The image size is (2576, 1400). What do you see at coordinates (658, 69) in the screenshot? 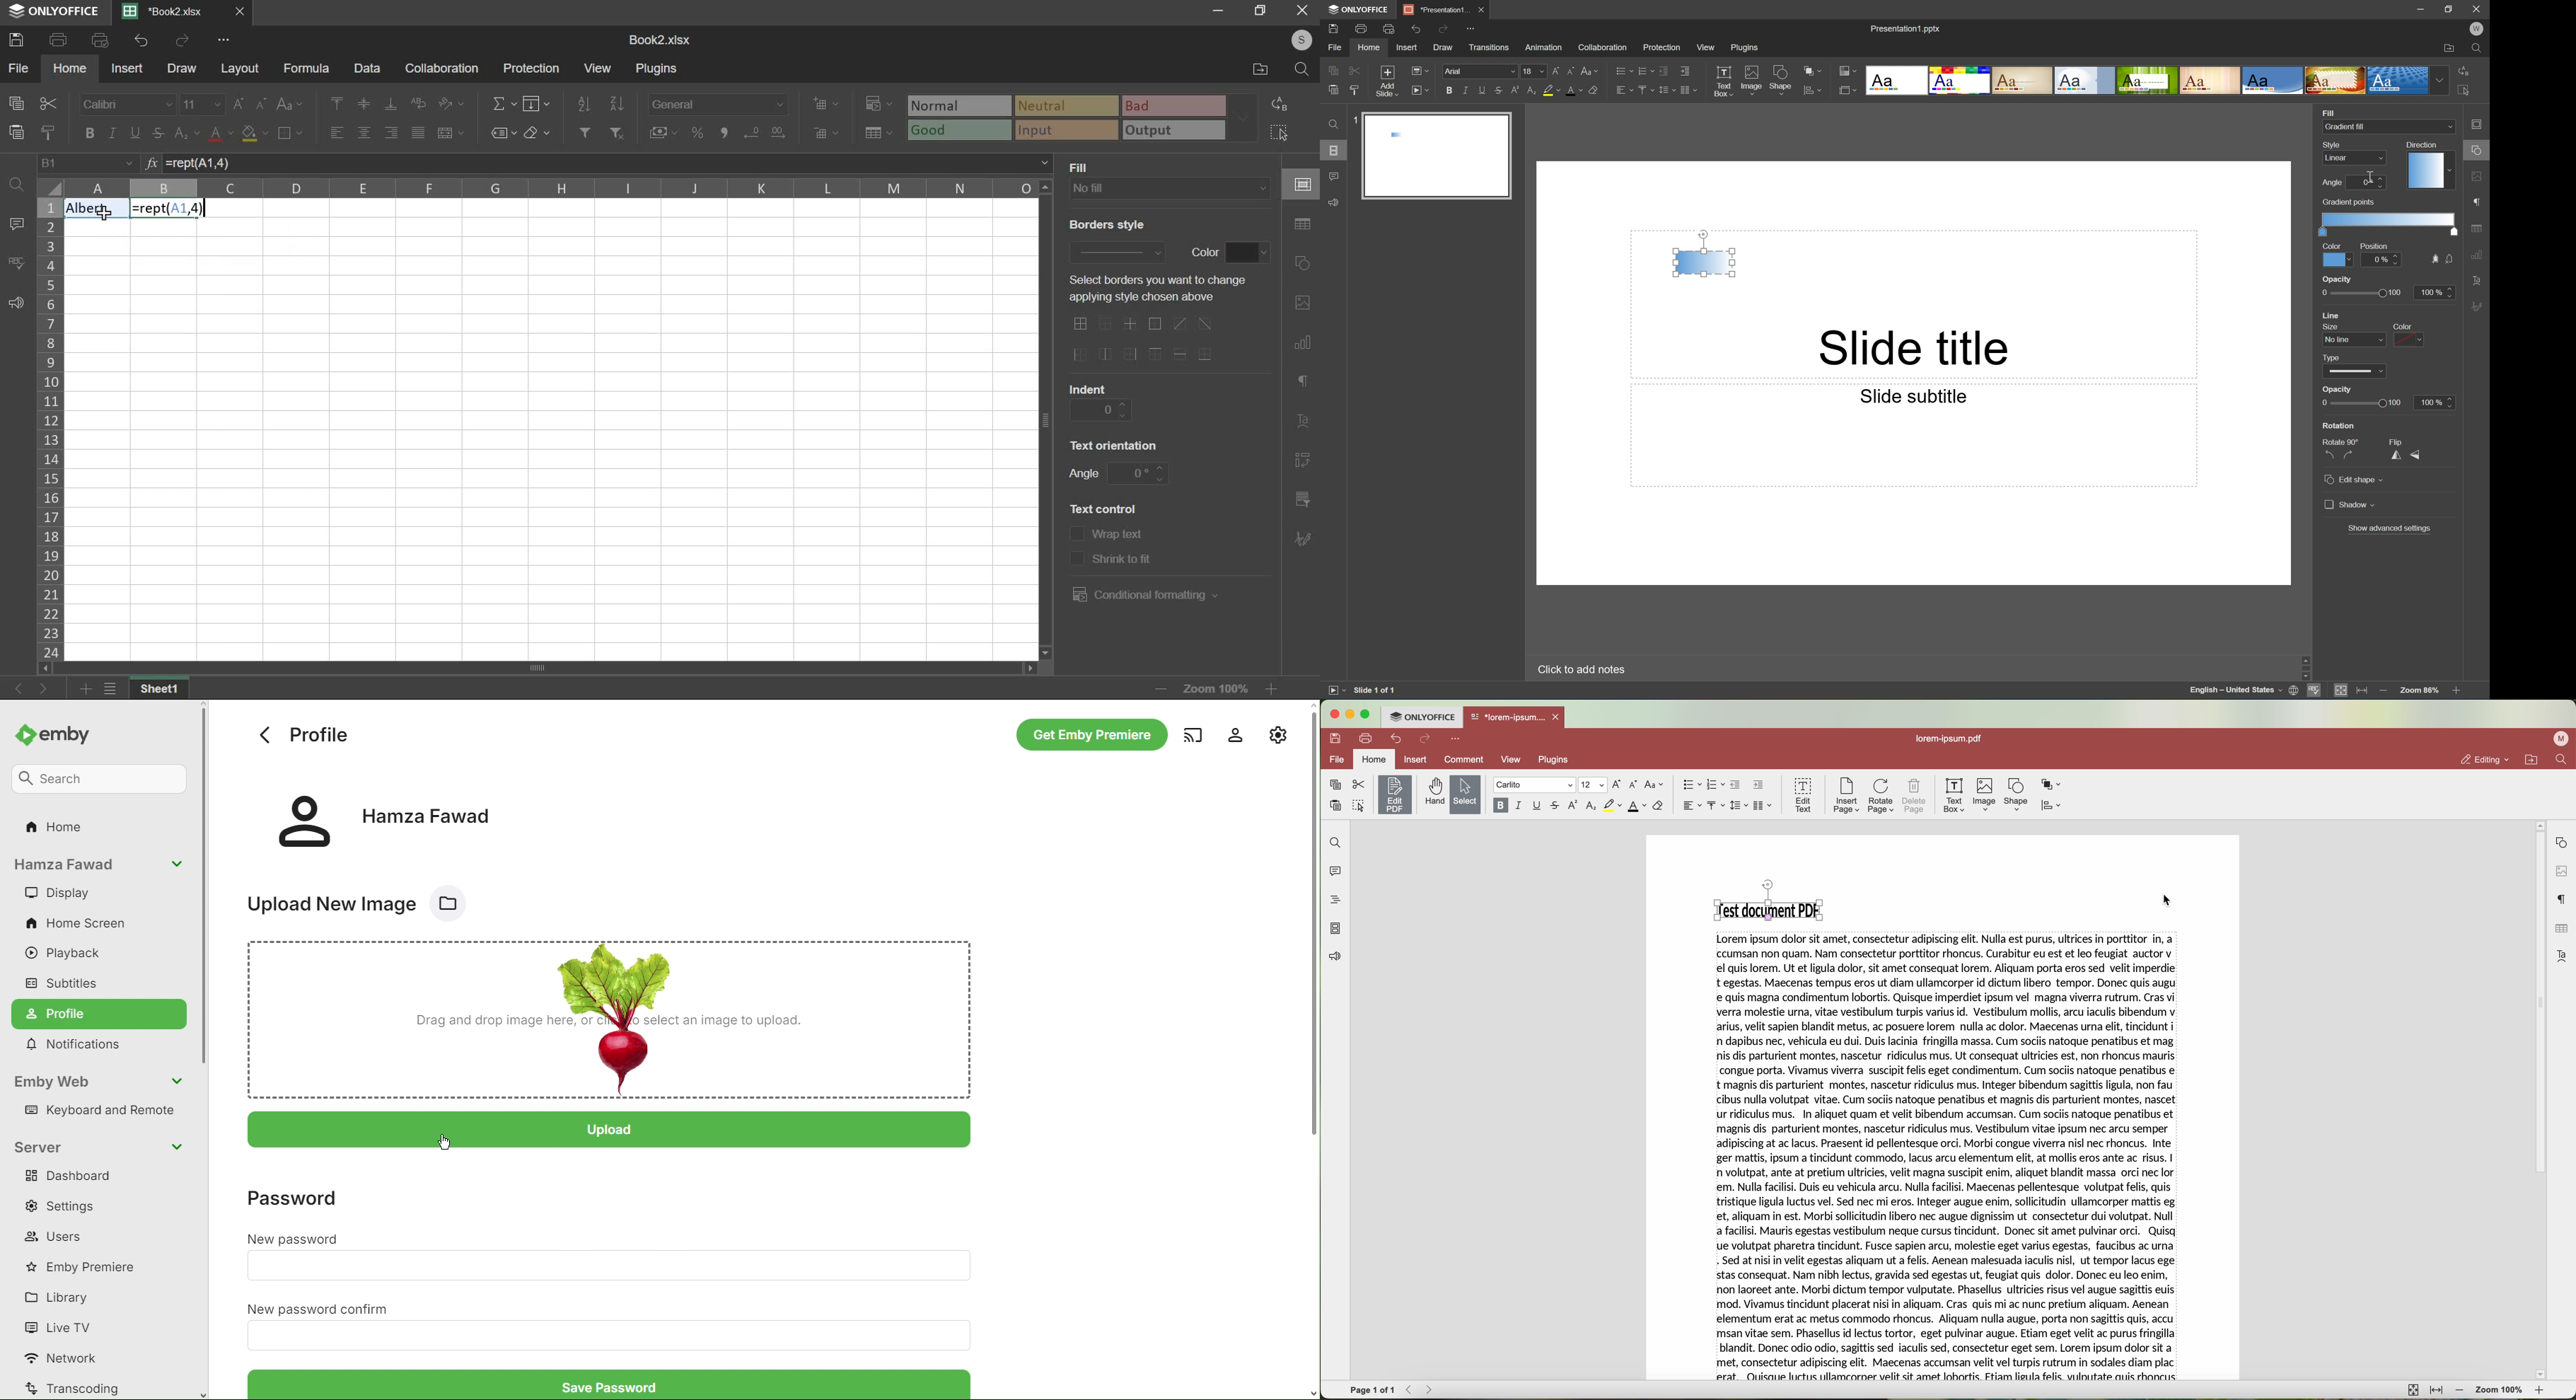
I see `plugins` at bounding box center [658, 69].